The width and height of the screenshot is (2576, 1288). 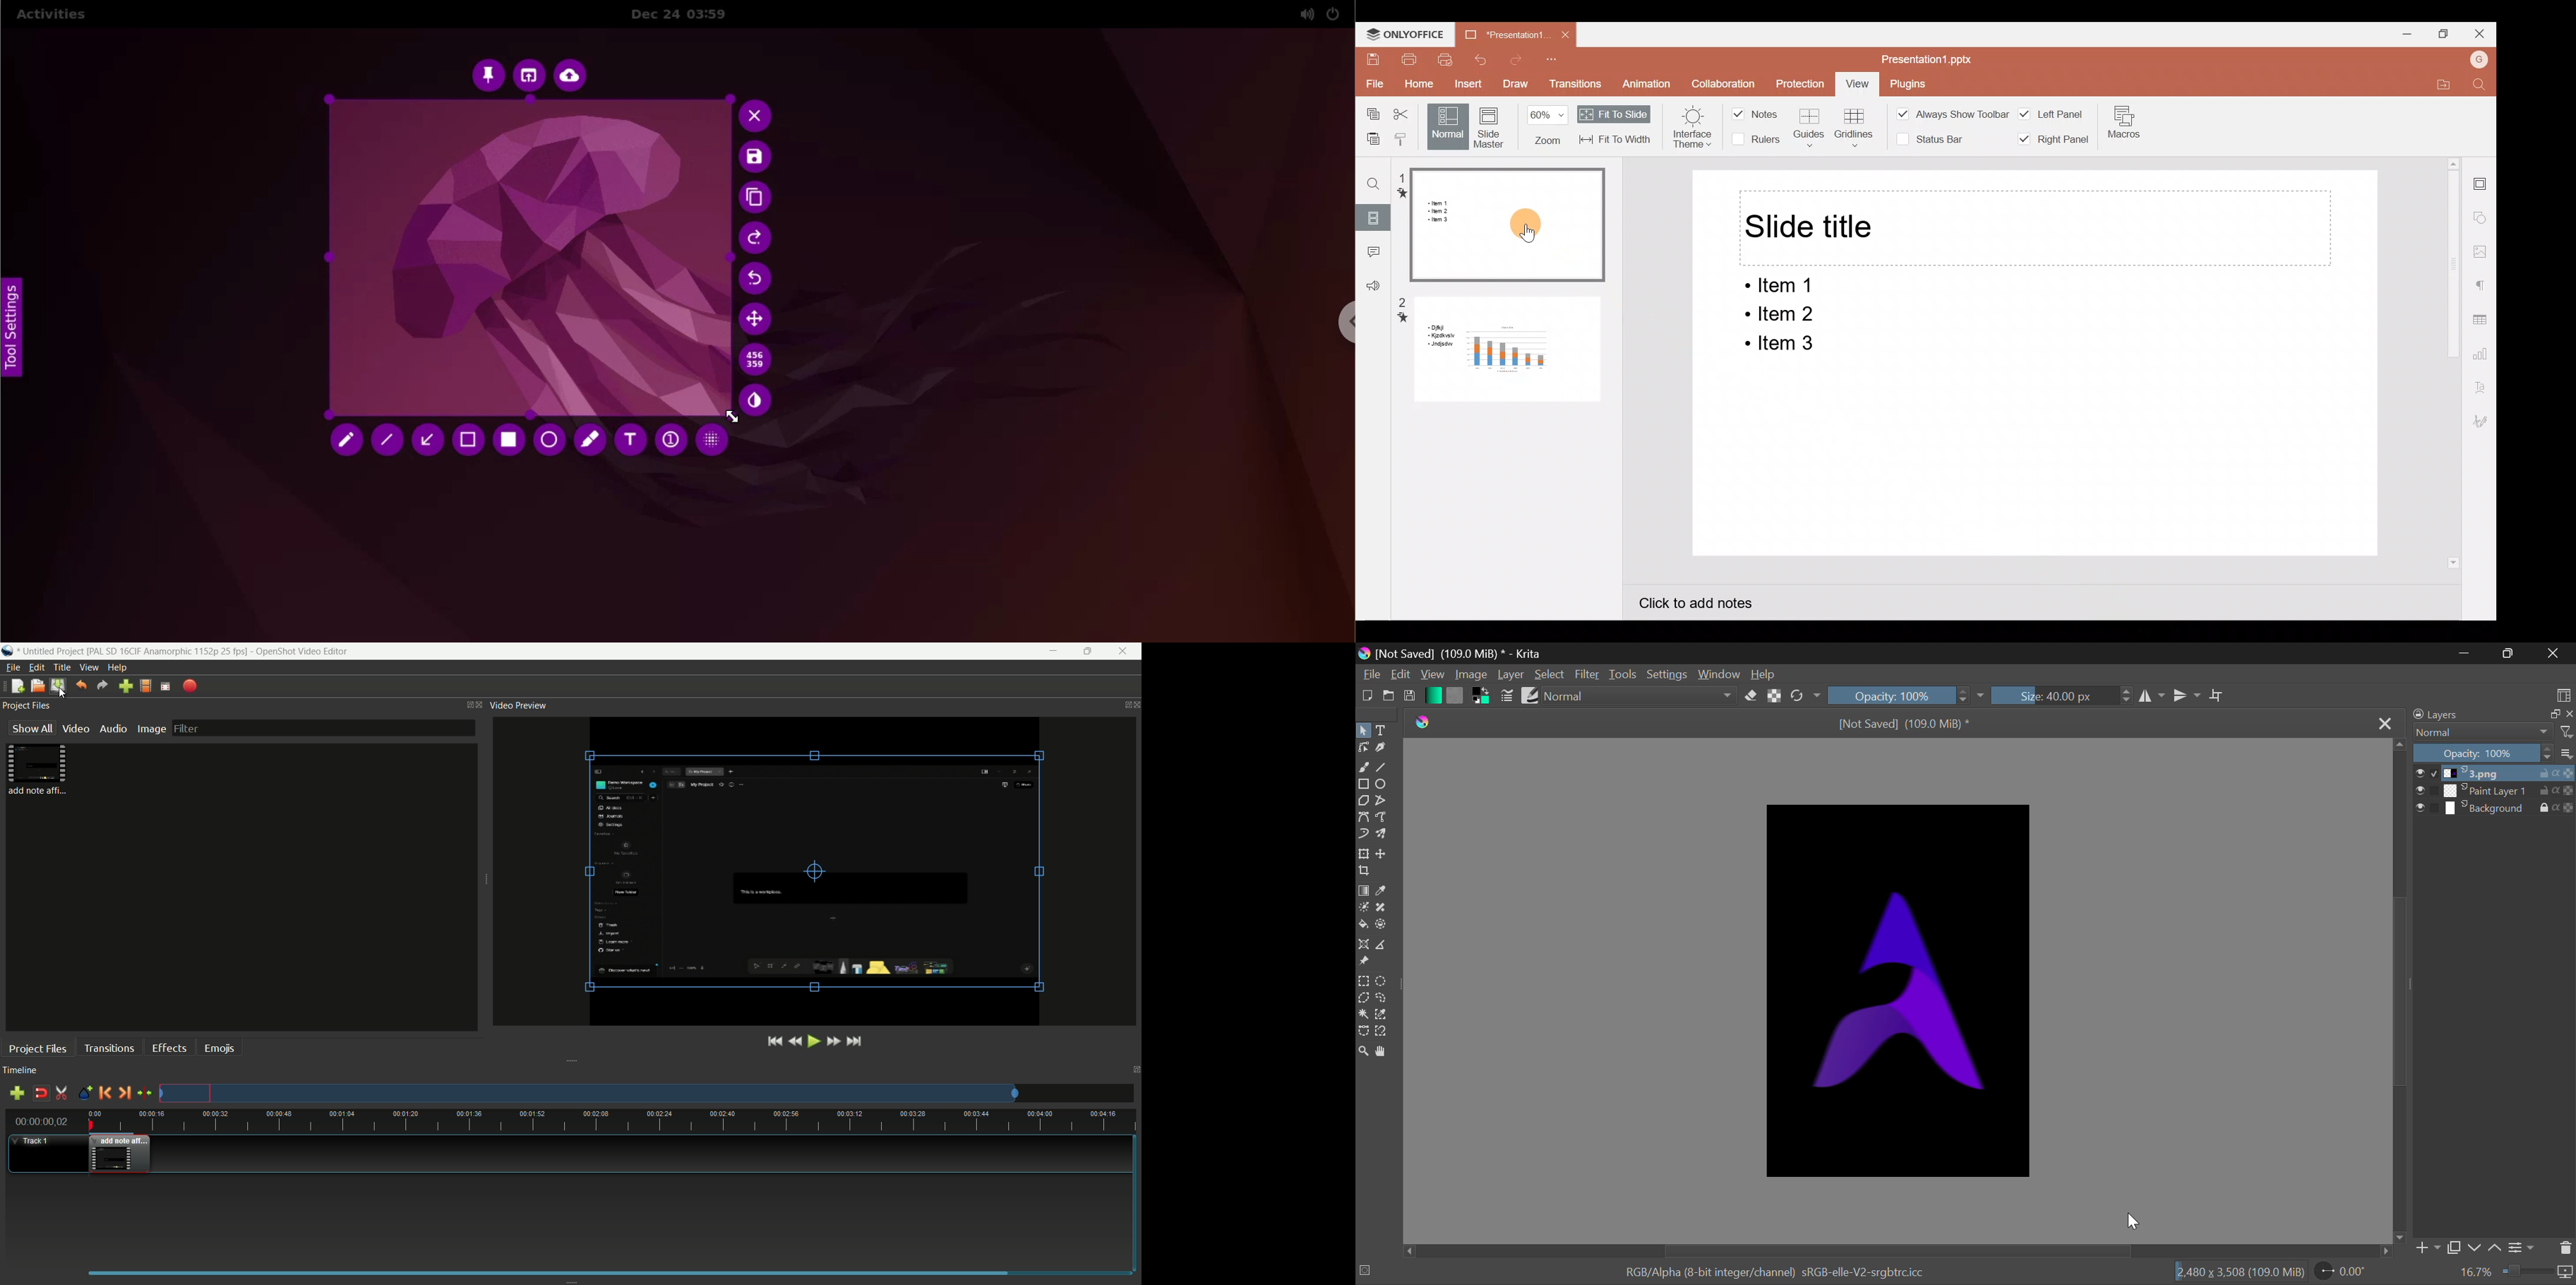 What do you see at coordinates (1566, 35) in the screenshot?
I see `Close document` at bounding box center [1566, 35].